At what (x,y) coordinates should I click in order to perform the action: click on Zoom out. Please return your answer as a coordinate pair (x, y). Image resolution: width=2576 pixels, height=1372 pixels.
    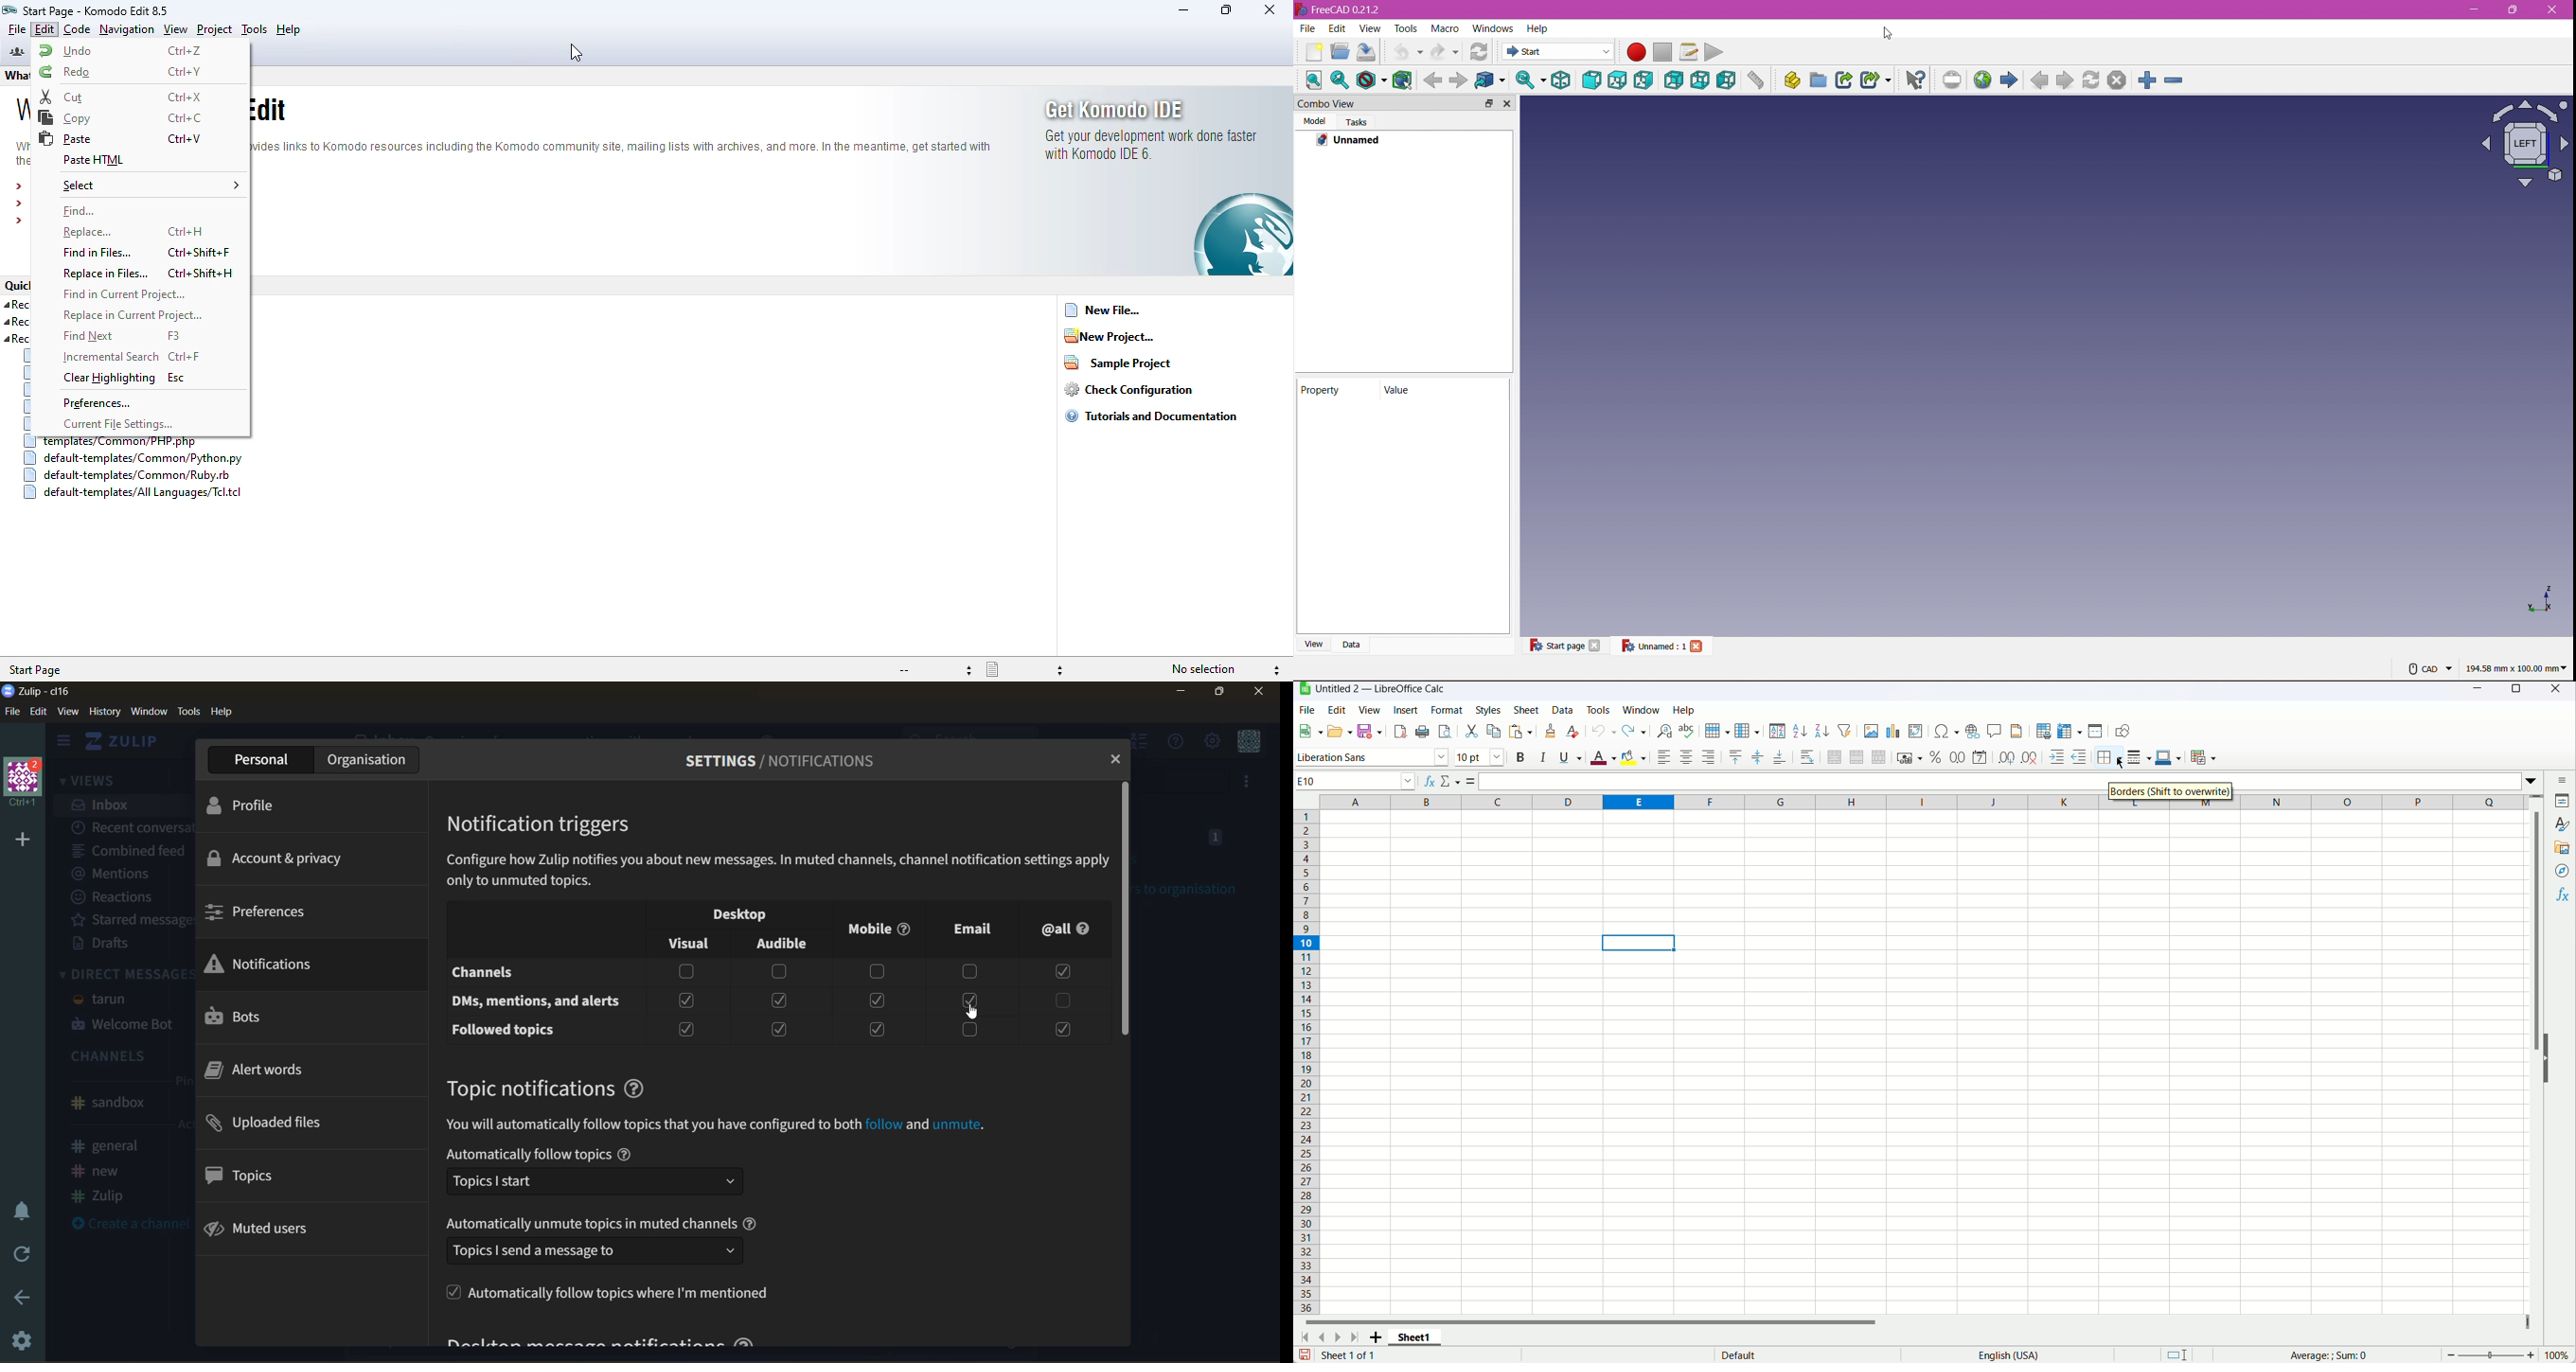
    Looking at the image, I should click on (2174, 80).